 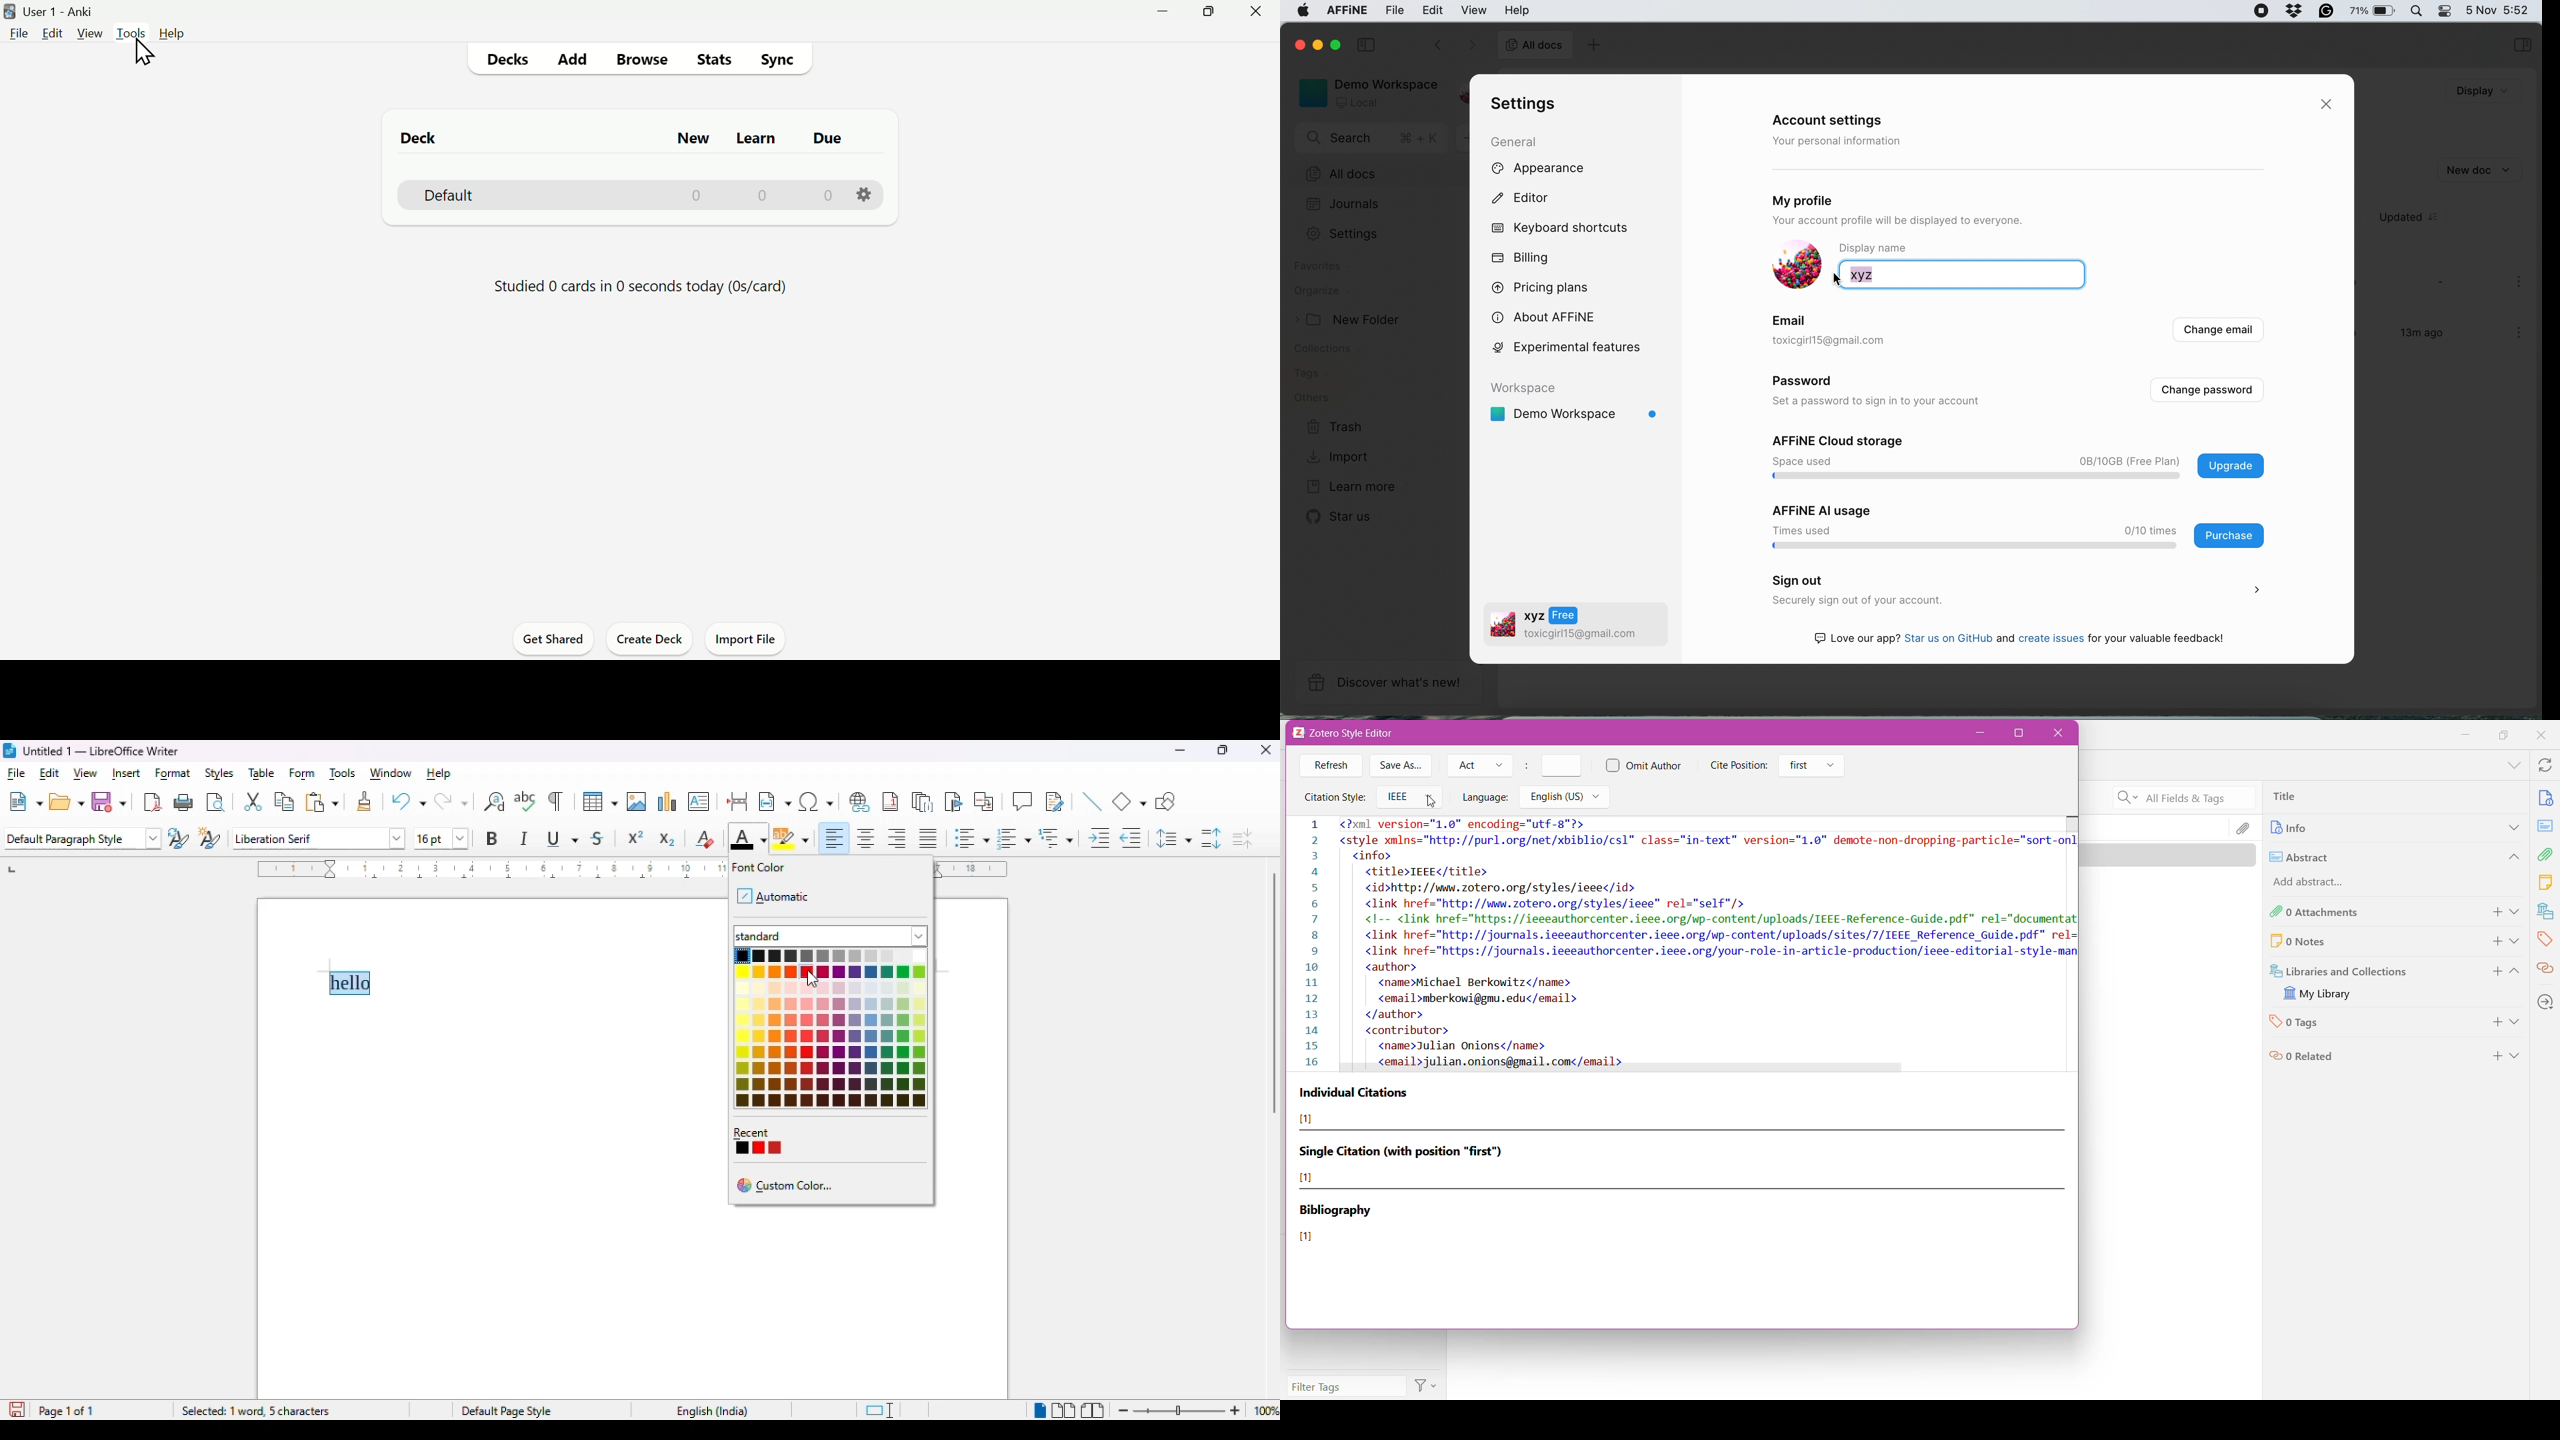 I want to click on Import file, so click(x=745, y=638).